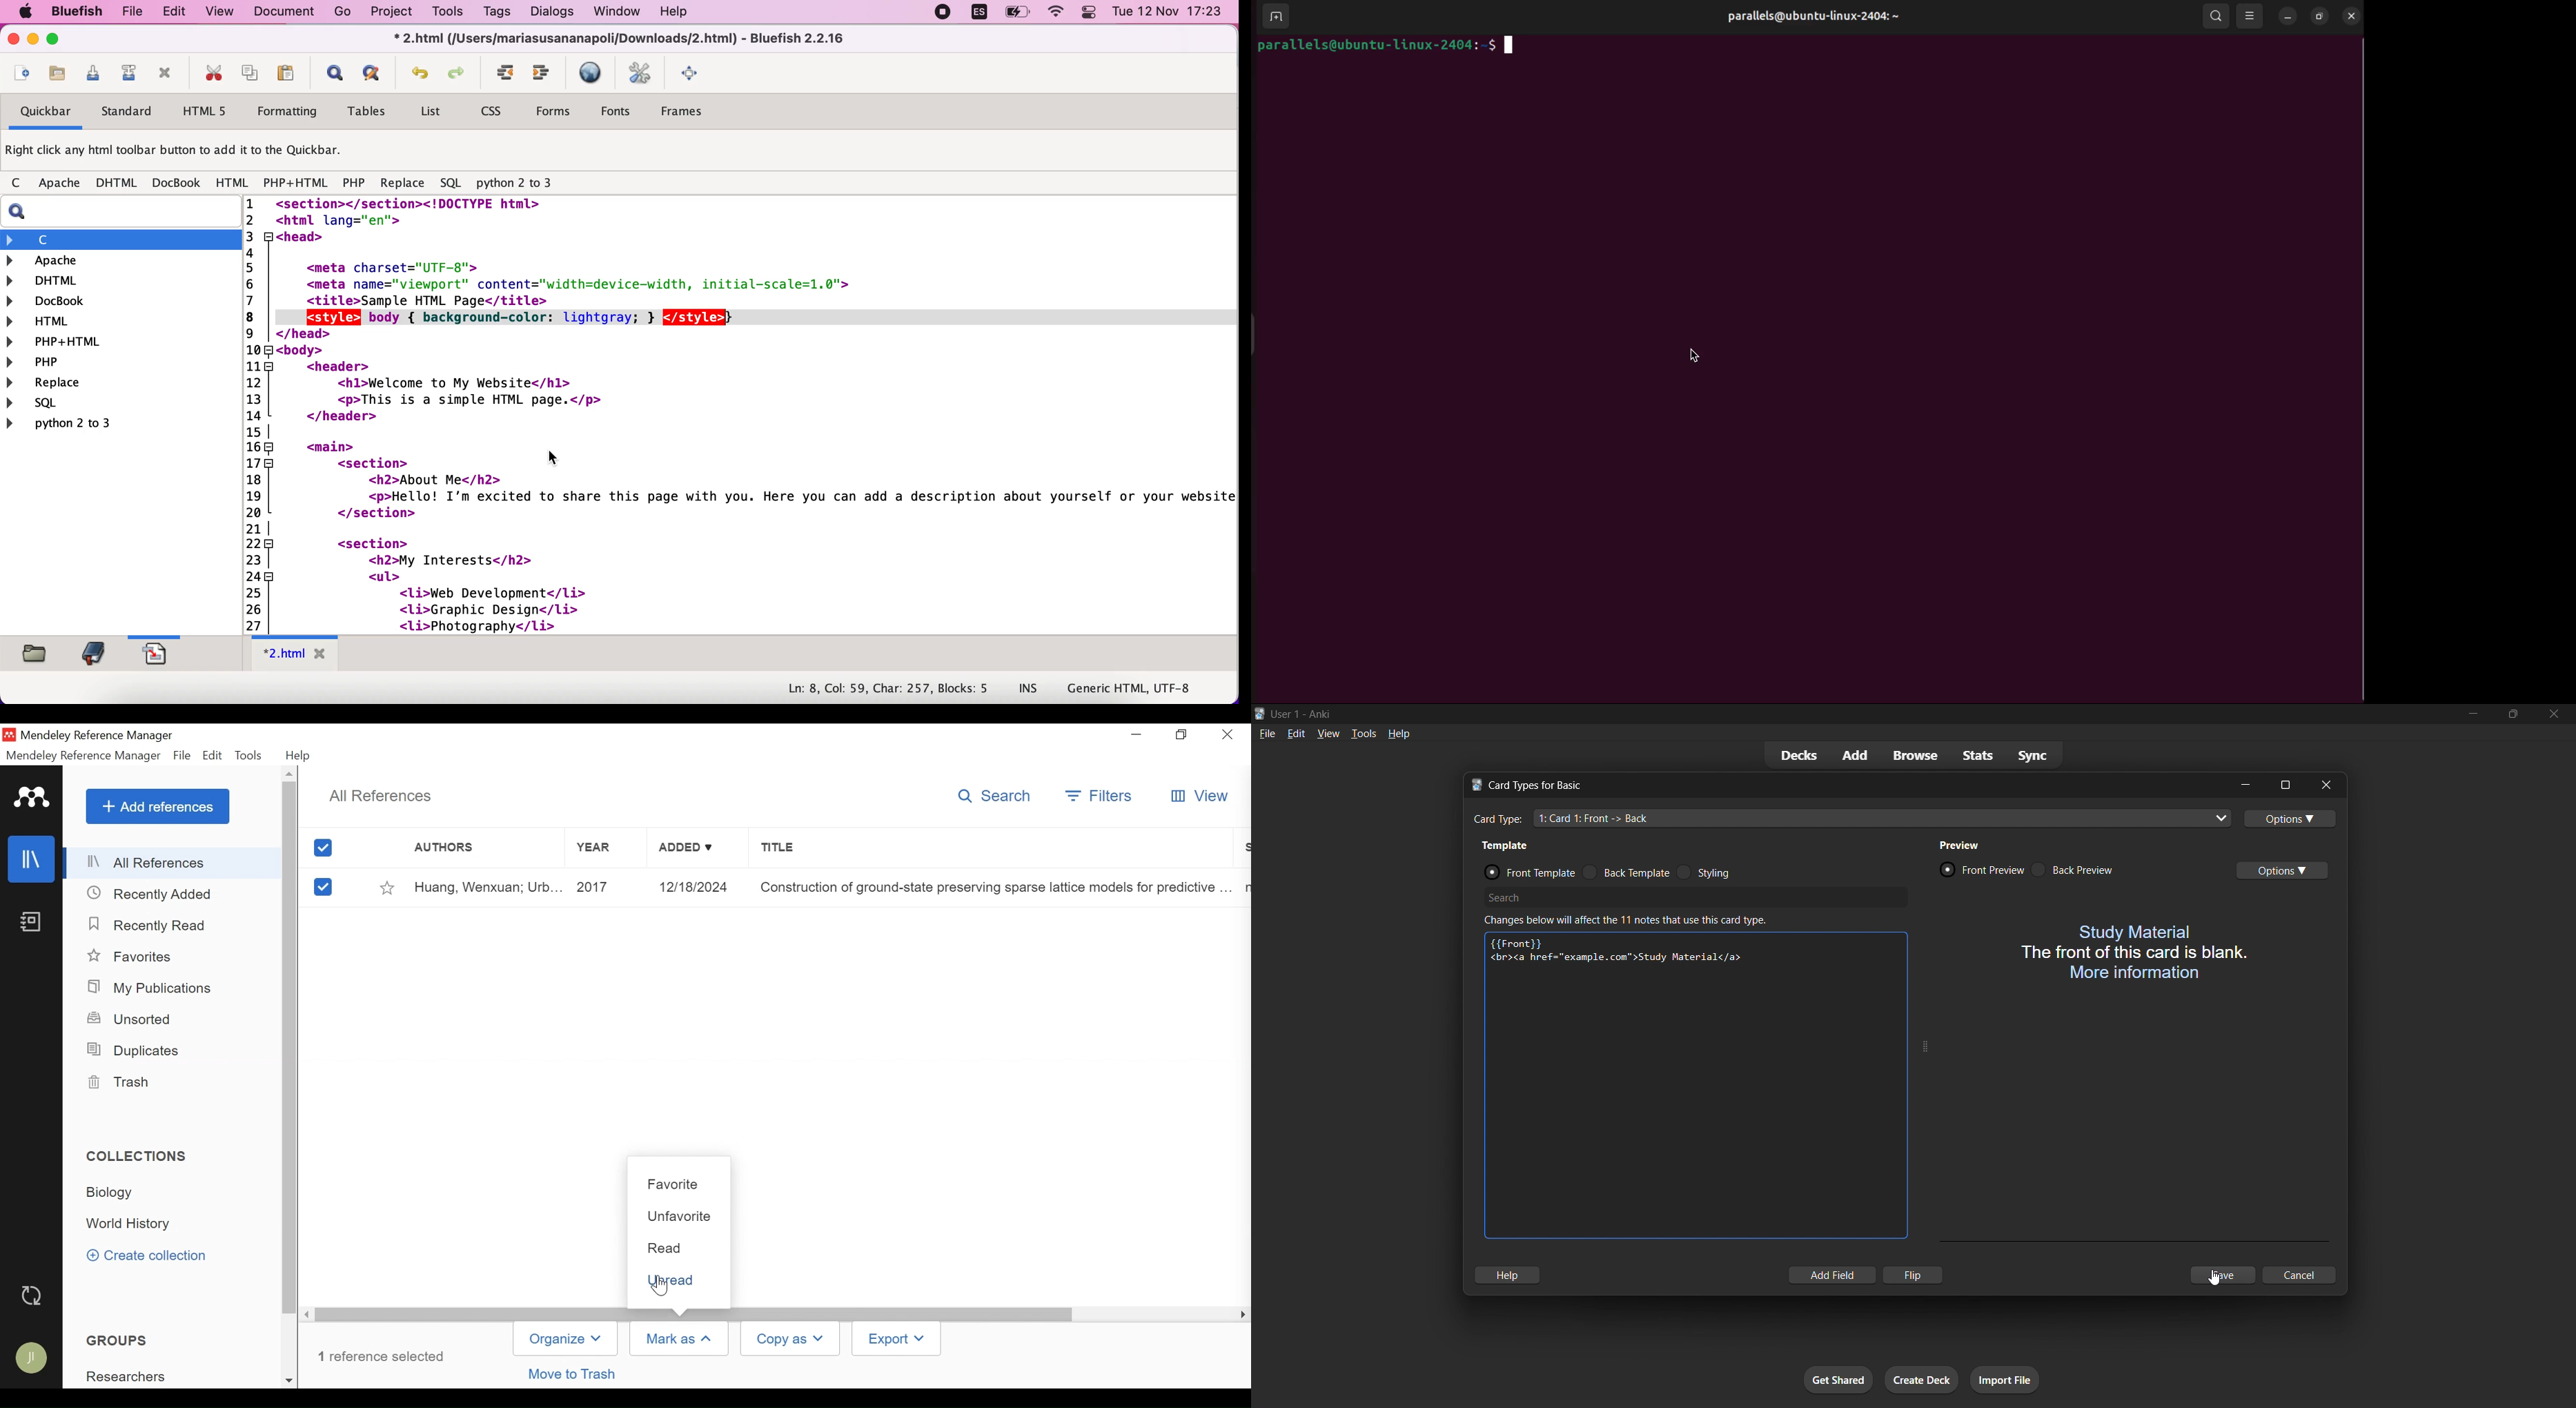 The width and height of the screenshot is (2576, 1428). I want to click on Vertical Scroll bar, so click(694, 1313).